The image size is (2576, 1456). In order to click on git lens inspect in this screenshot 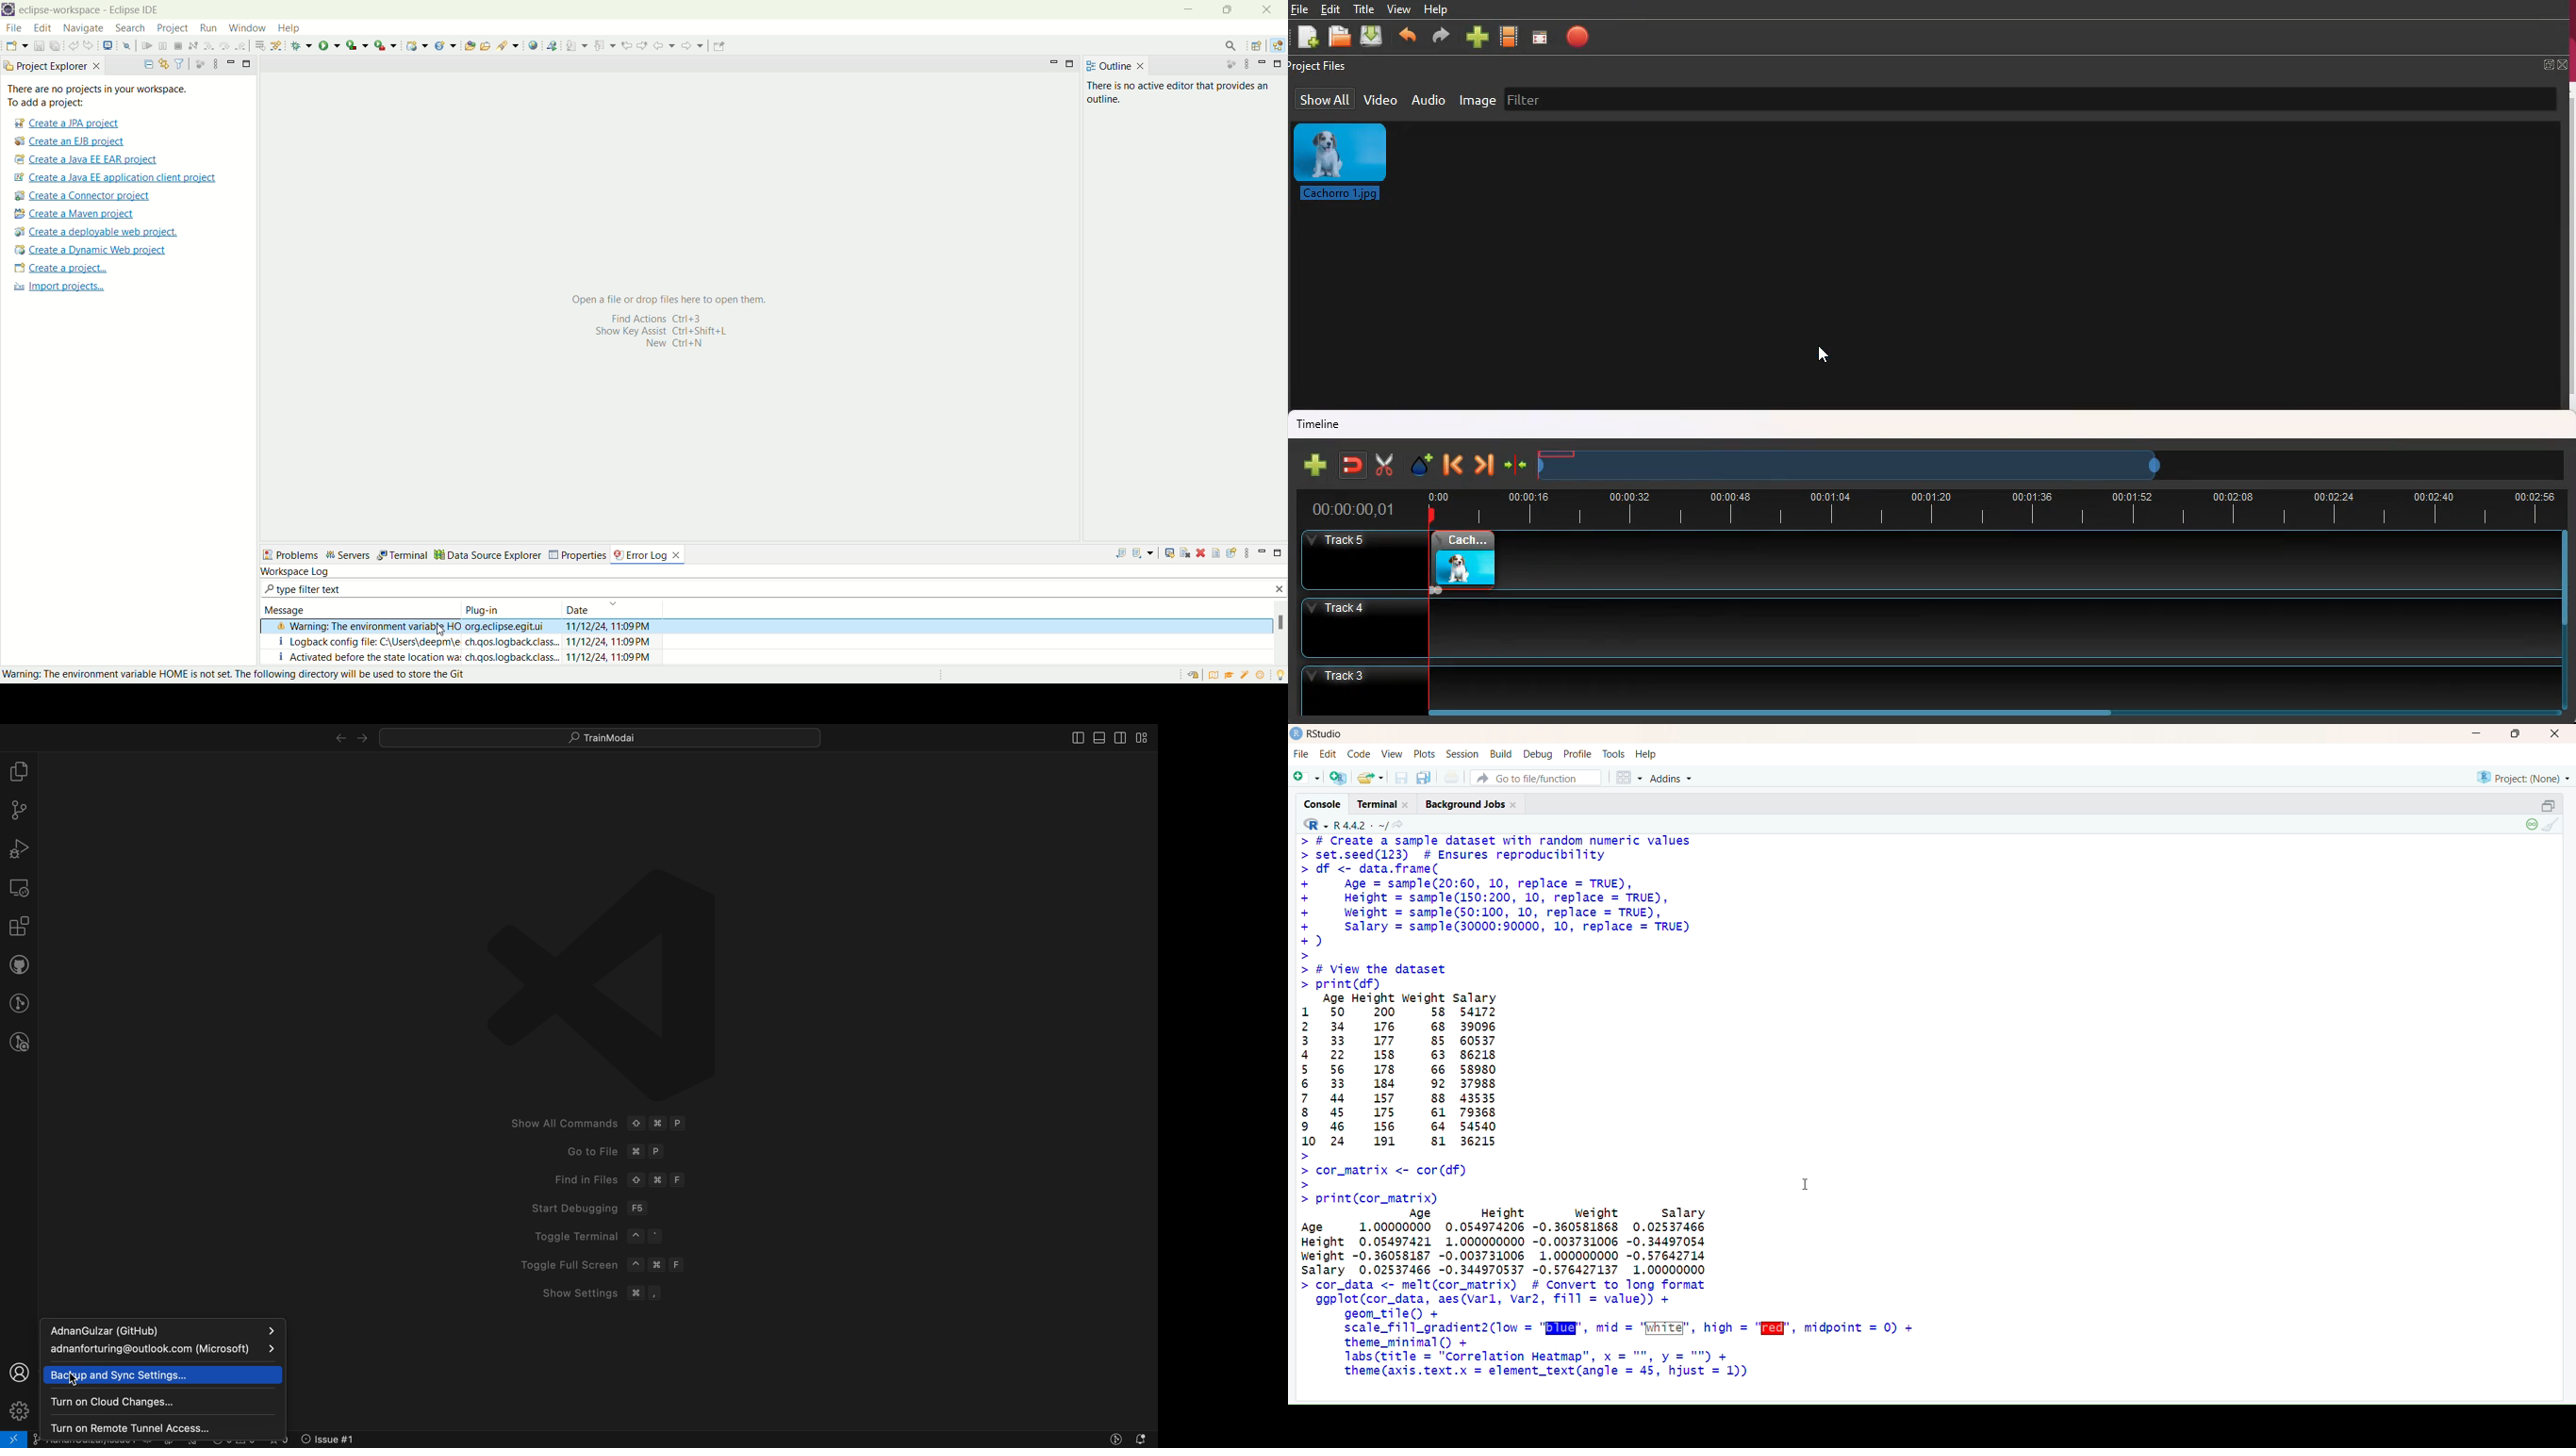, I will do `click(16, 1042)`.